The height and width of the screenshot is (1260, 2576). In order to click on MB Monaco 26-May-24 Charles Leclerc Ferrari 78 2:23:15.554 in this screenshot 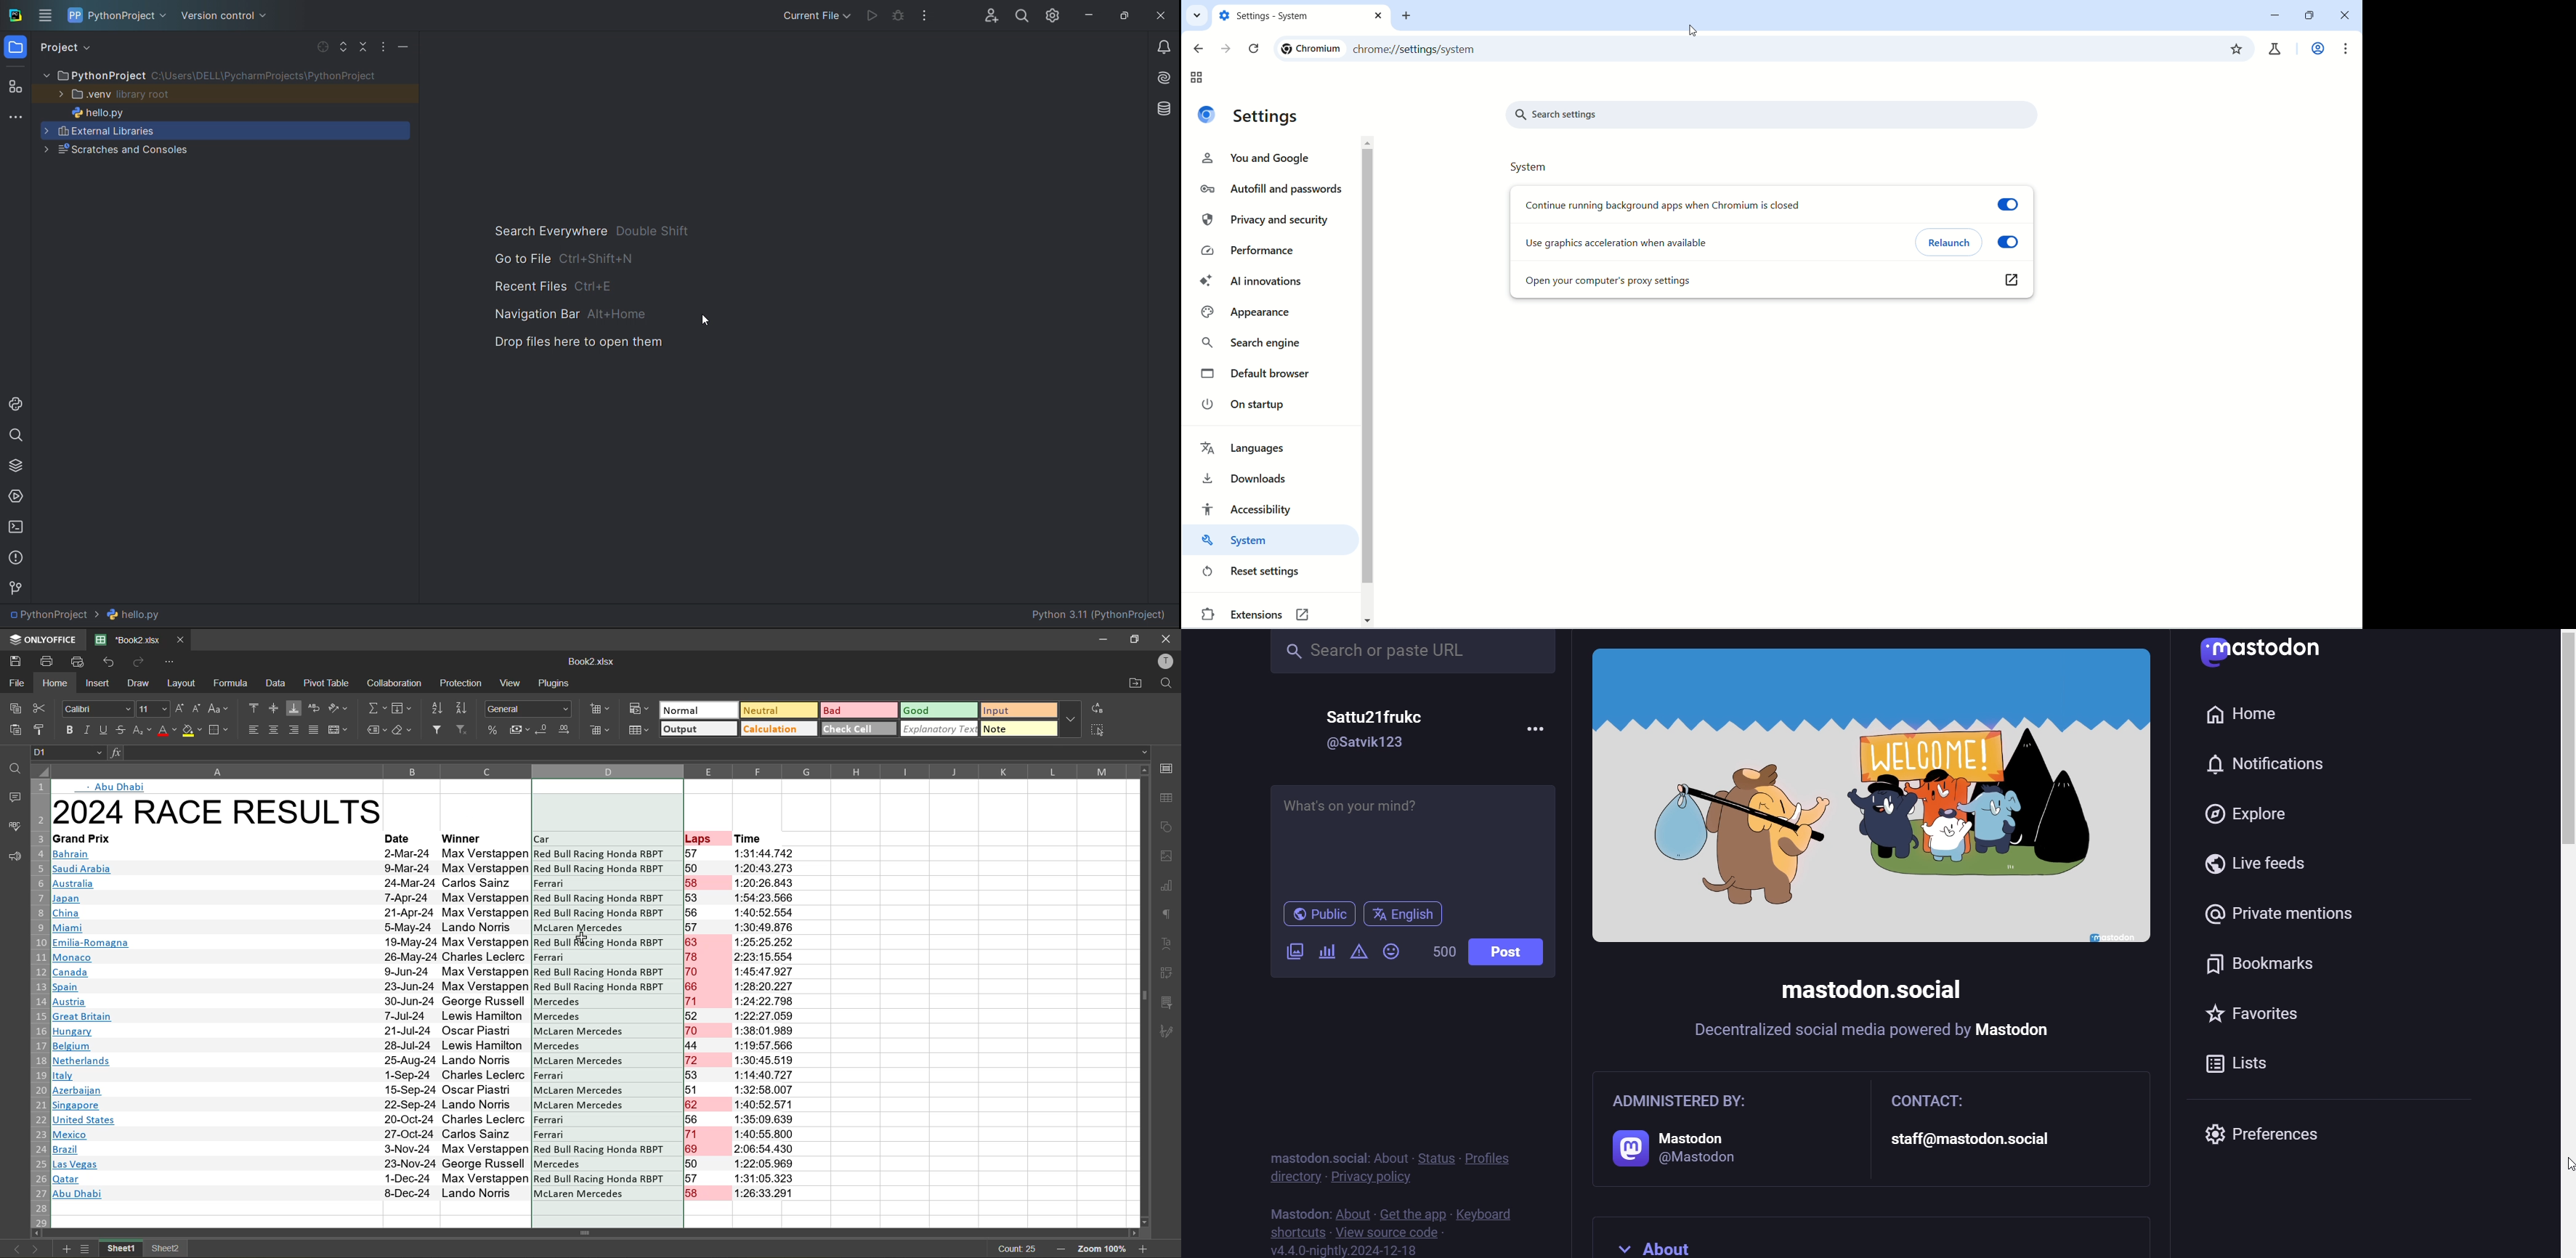, I will do `click(432, 958)`.